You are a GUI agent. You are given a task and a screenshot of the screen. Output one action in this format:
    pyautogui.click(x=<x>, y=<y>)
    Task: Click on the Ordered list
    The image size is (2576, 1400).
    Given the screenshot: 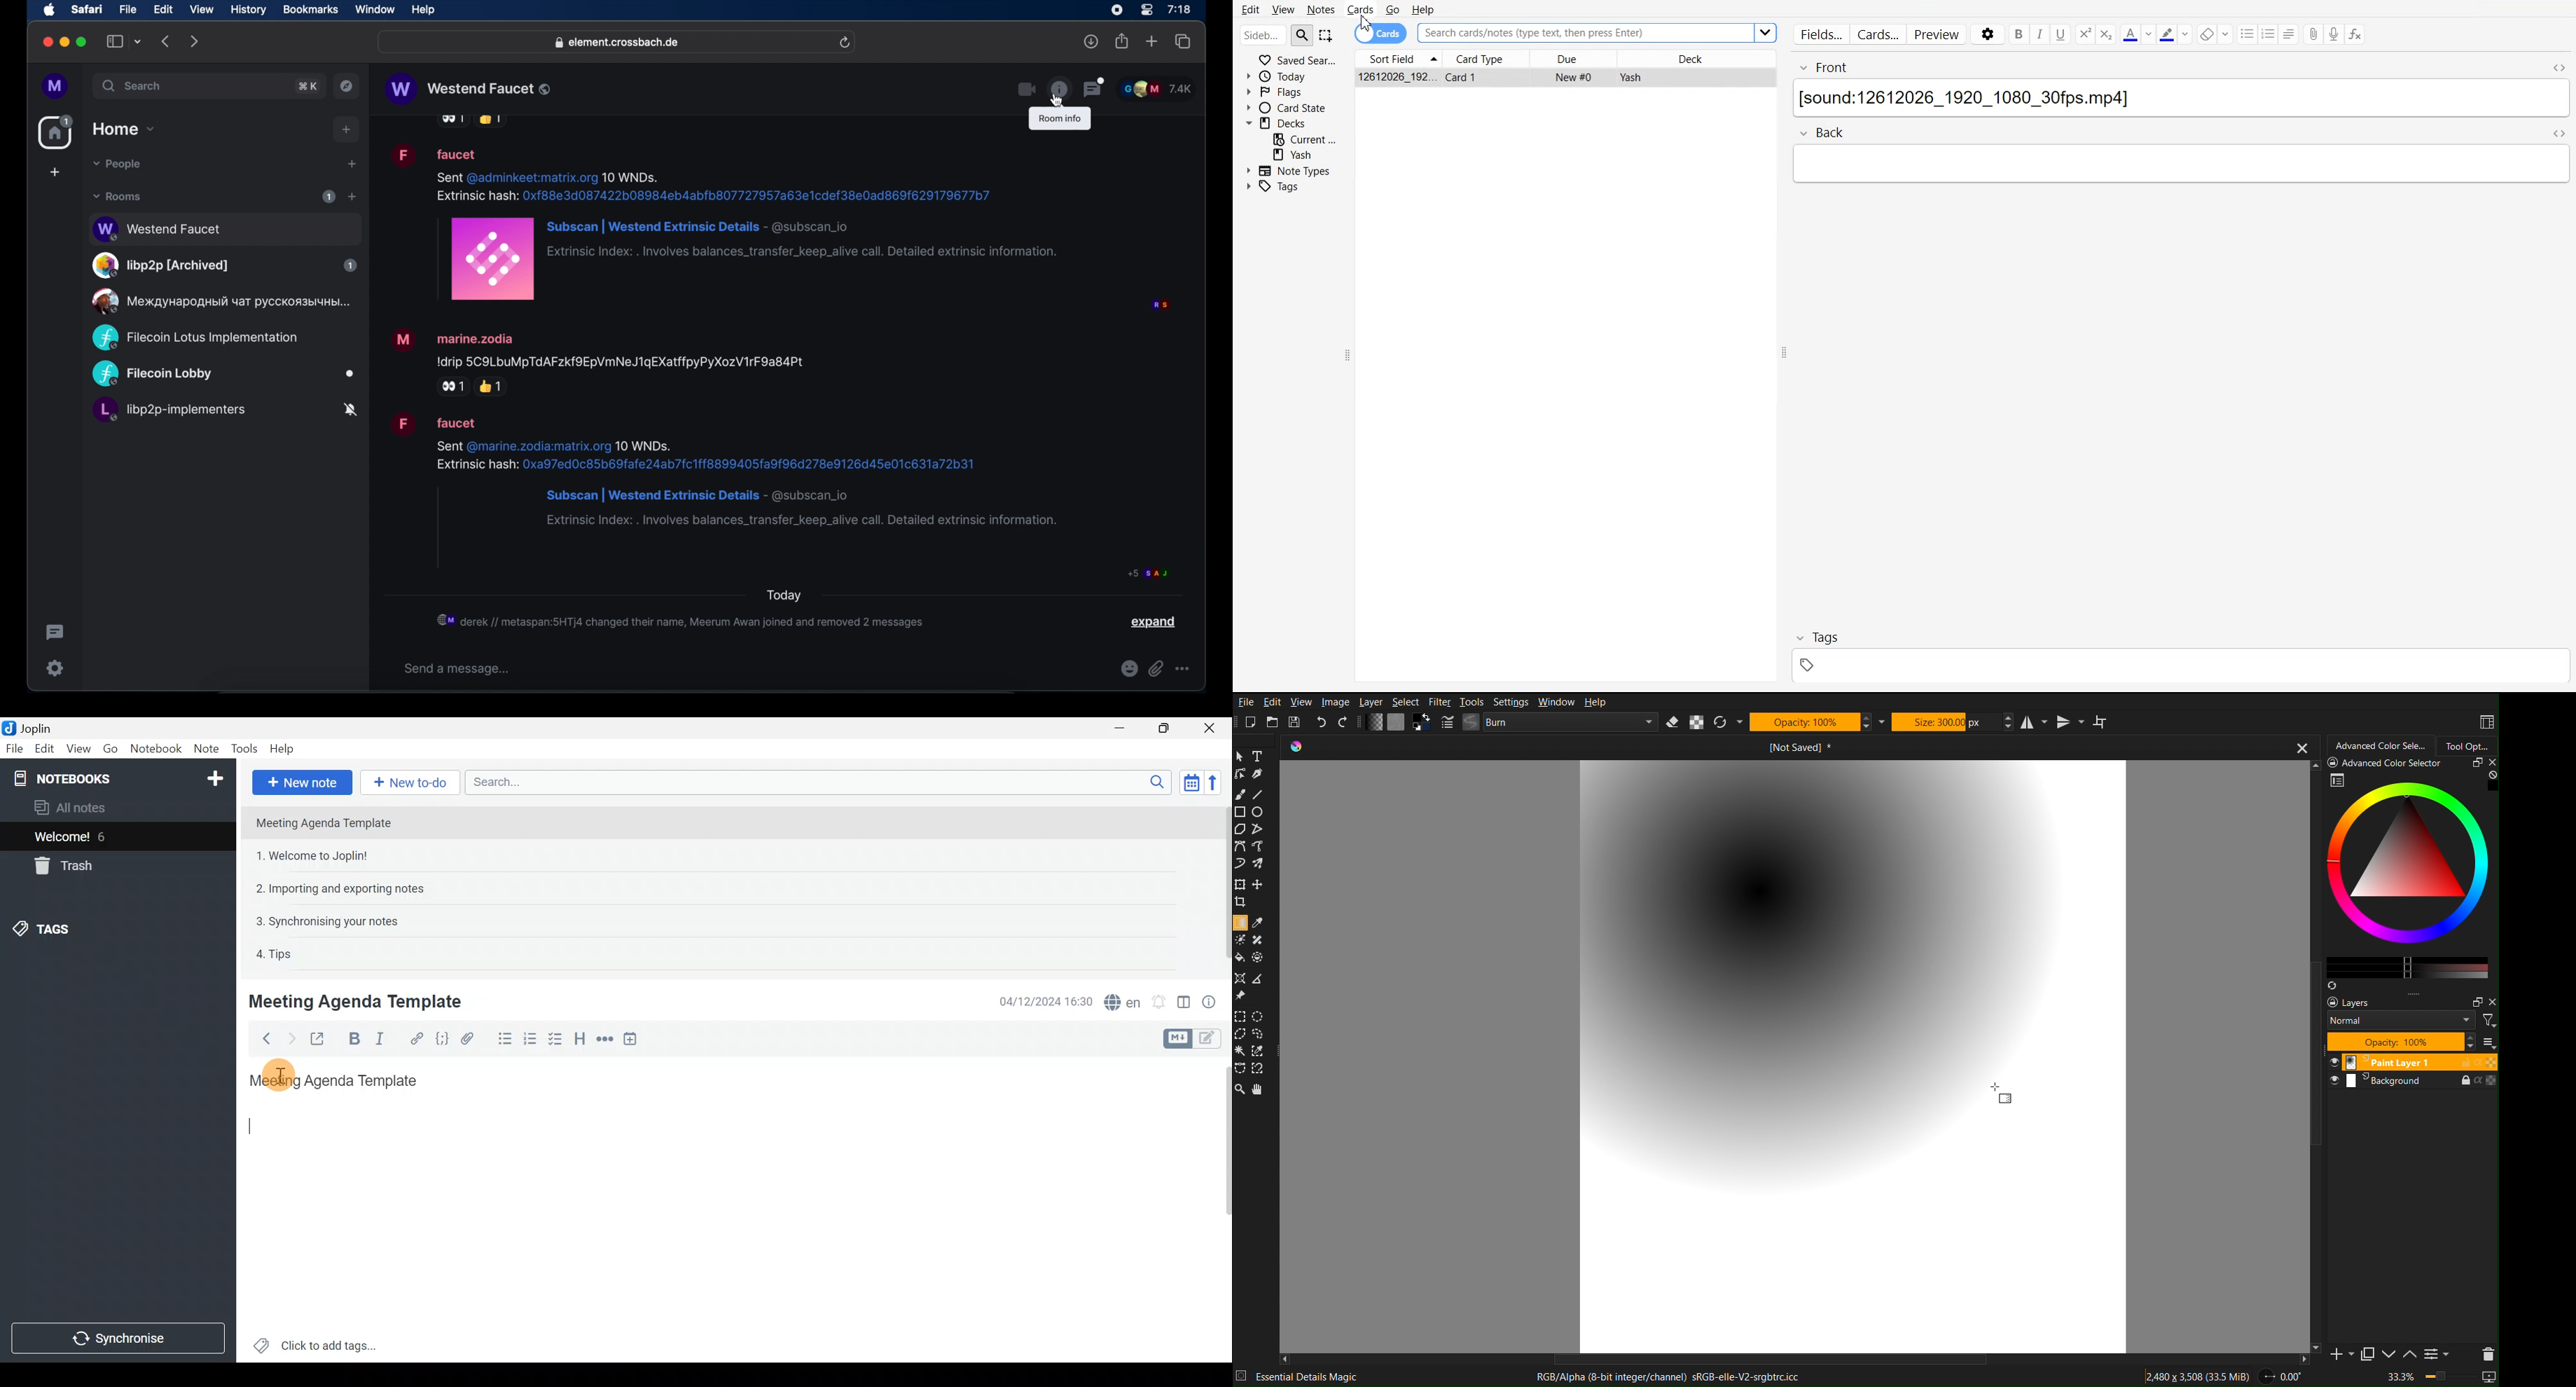 What is the action you would take?
    pyautogui.click(x=2270, y=34)
    